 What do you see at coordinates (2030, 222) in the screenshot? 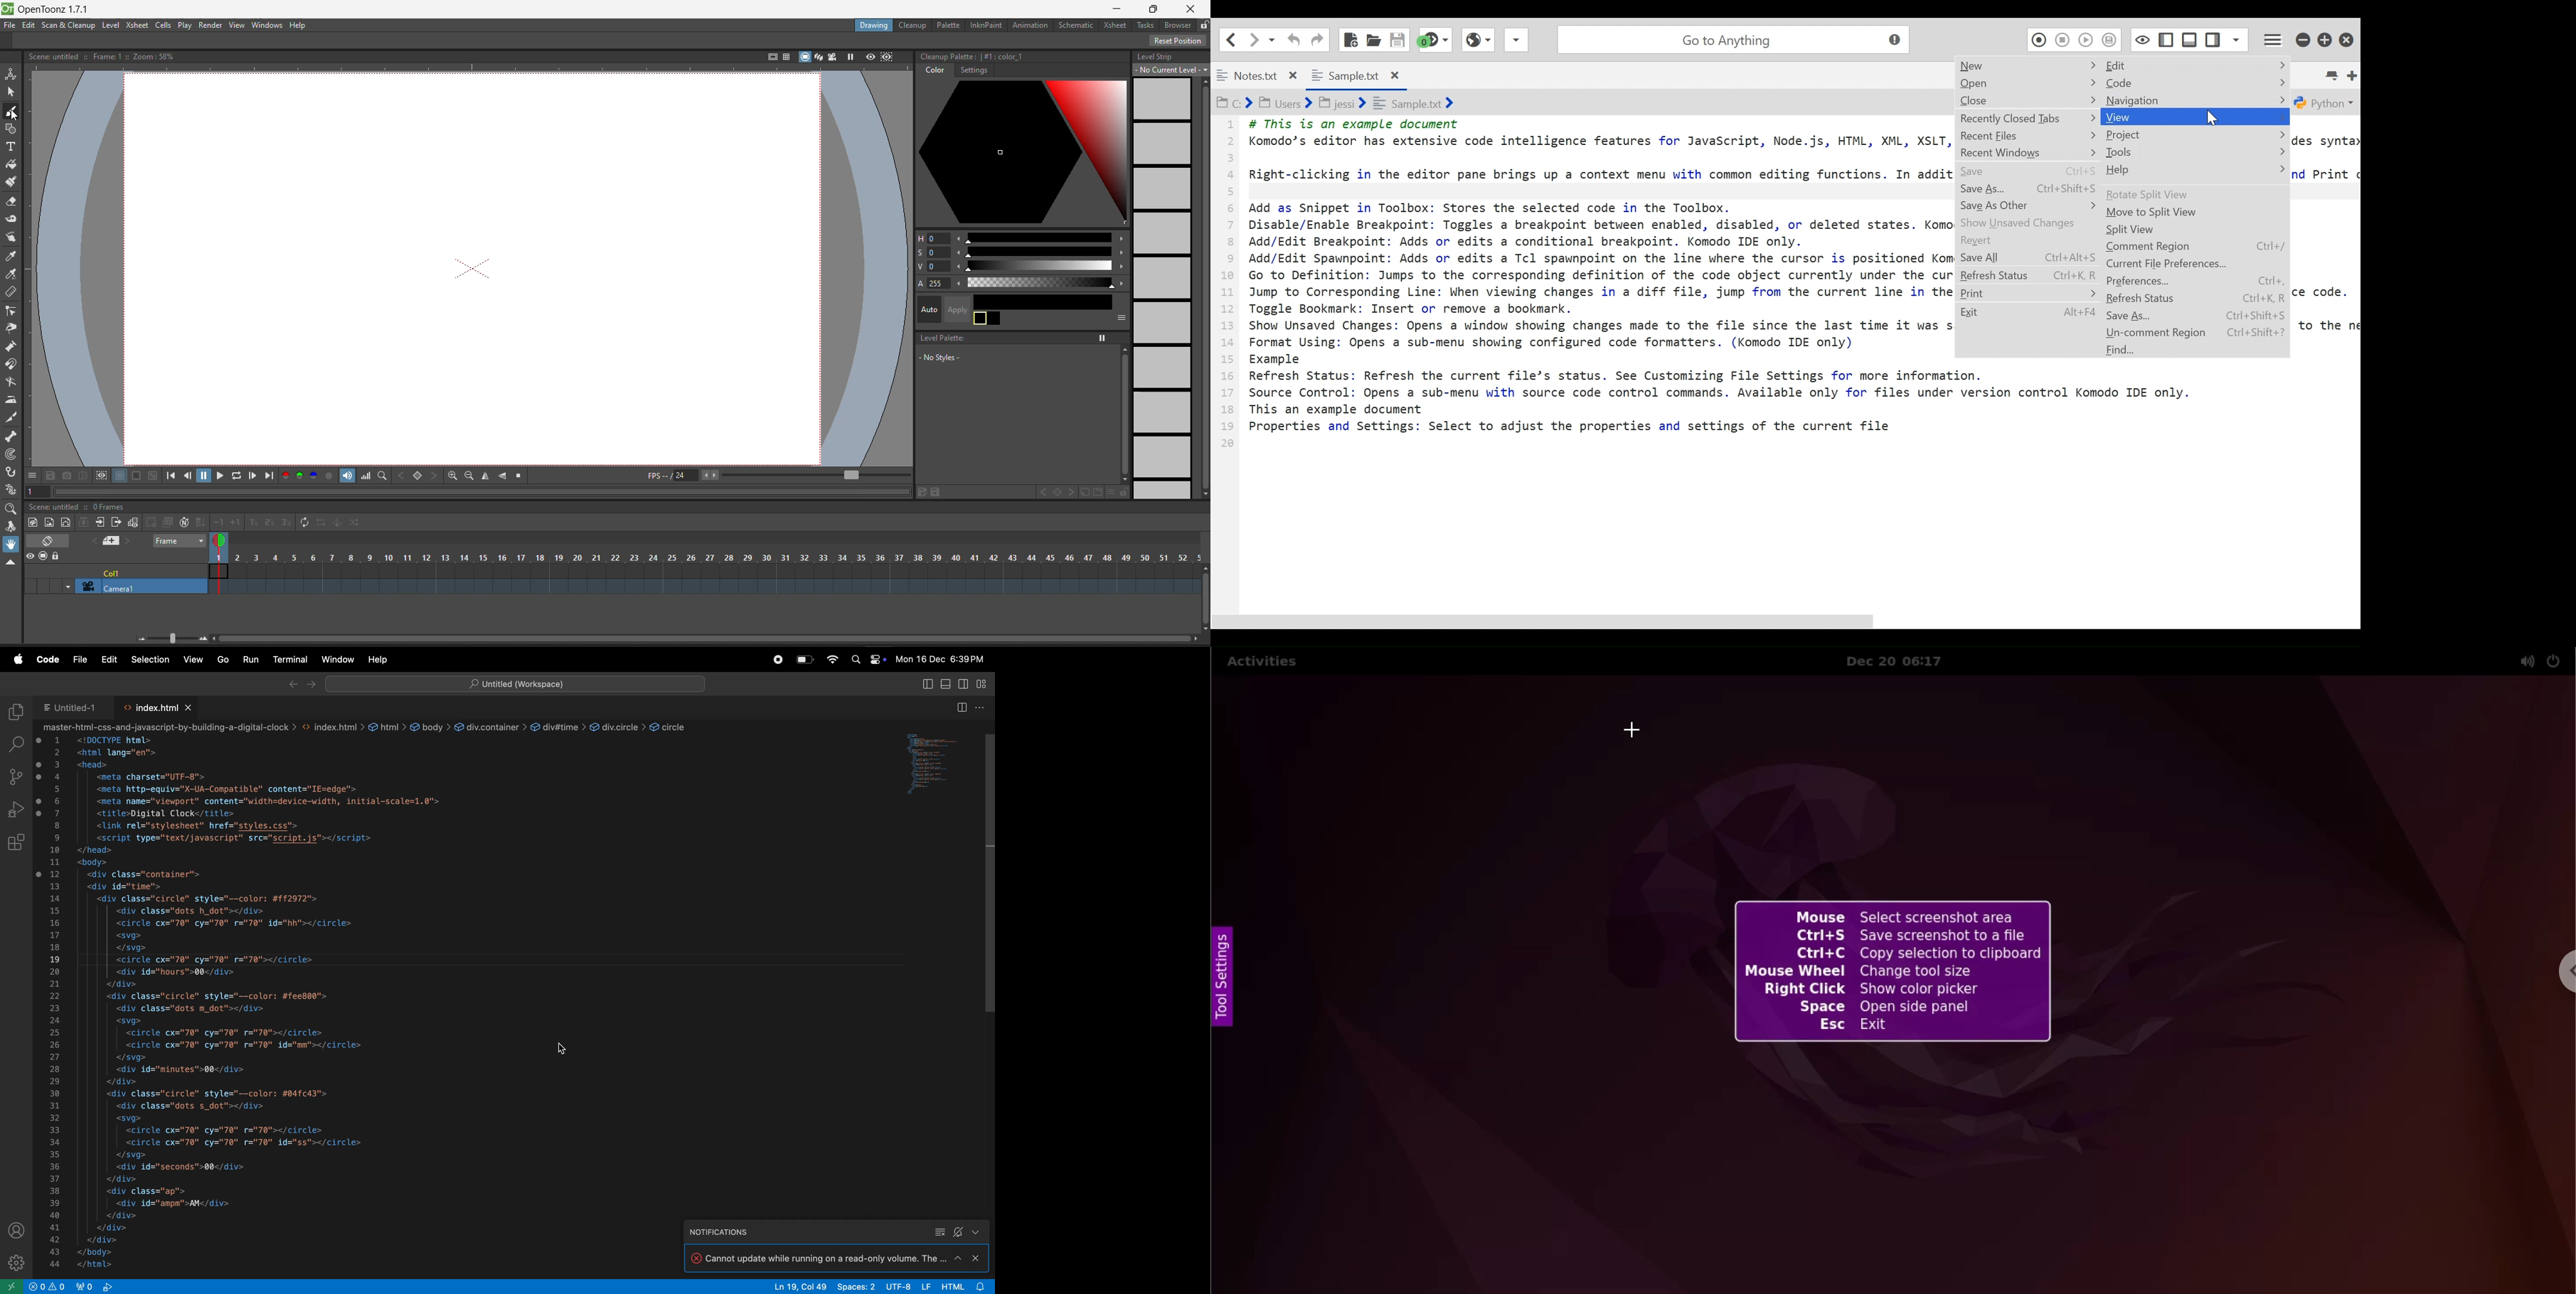
I see `Show unsaved changes` at bounding box center [2030, 222].